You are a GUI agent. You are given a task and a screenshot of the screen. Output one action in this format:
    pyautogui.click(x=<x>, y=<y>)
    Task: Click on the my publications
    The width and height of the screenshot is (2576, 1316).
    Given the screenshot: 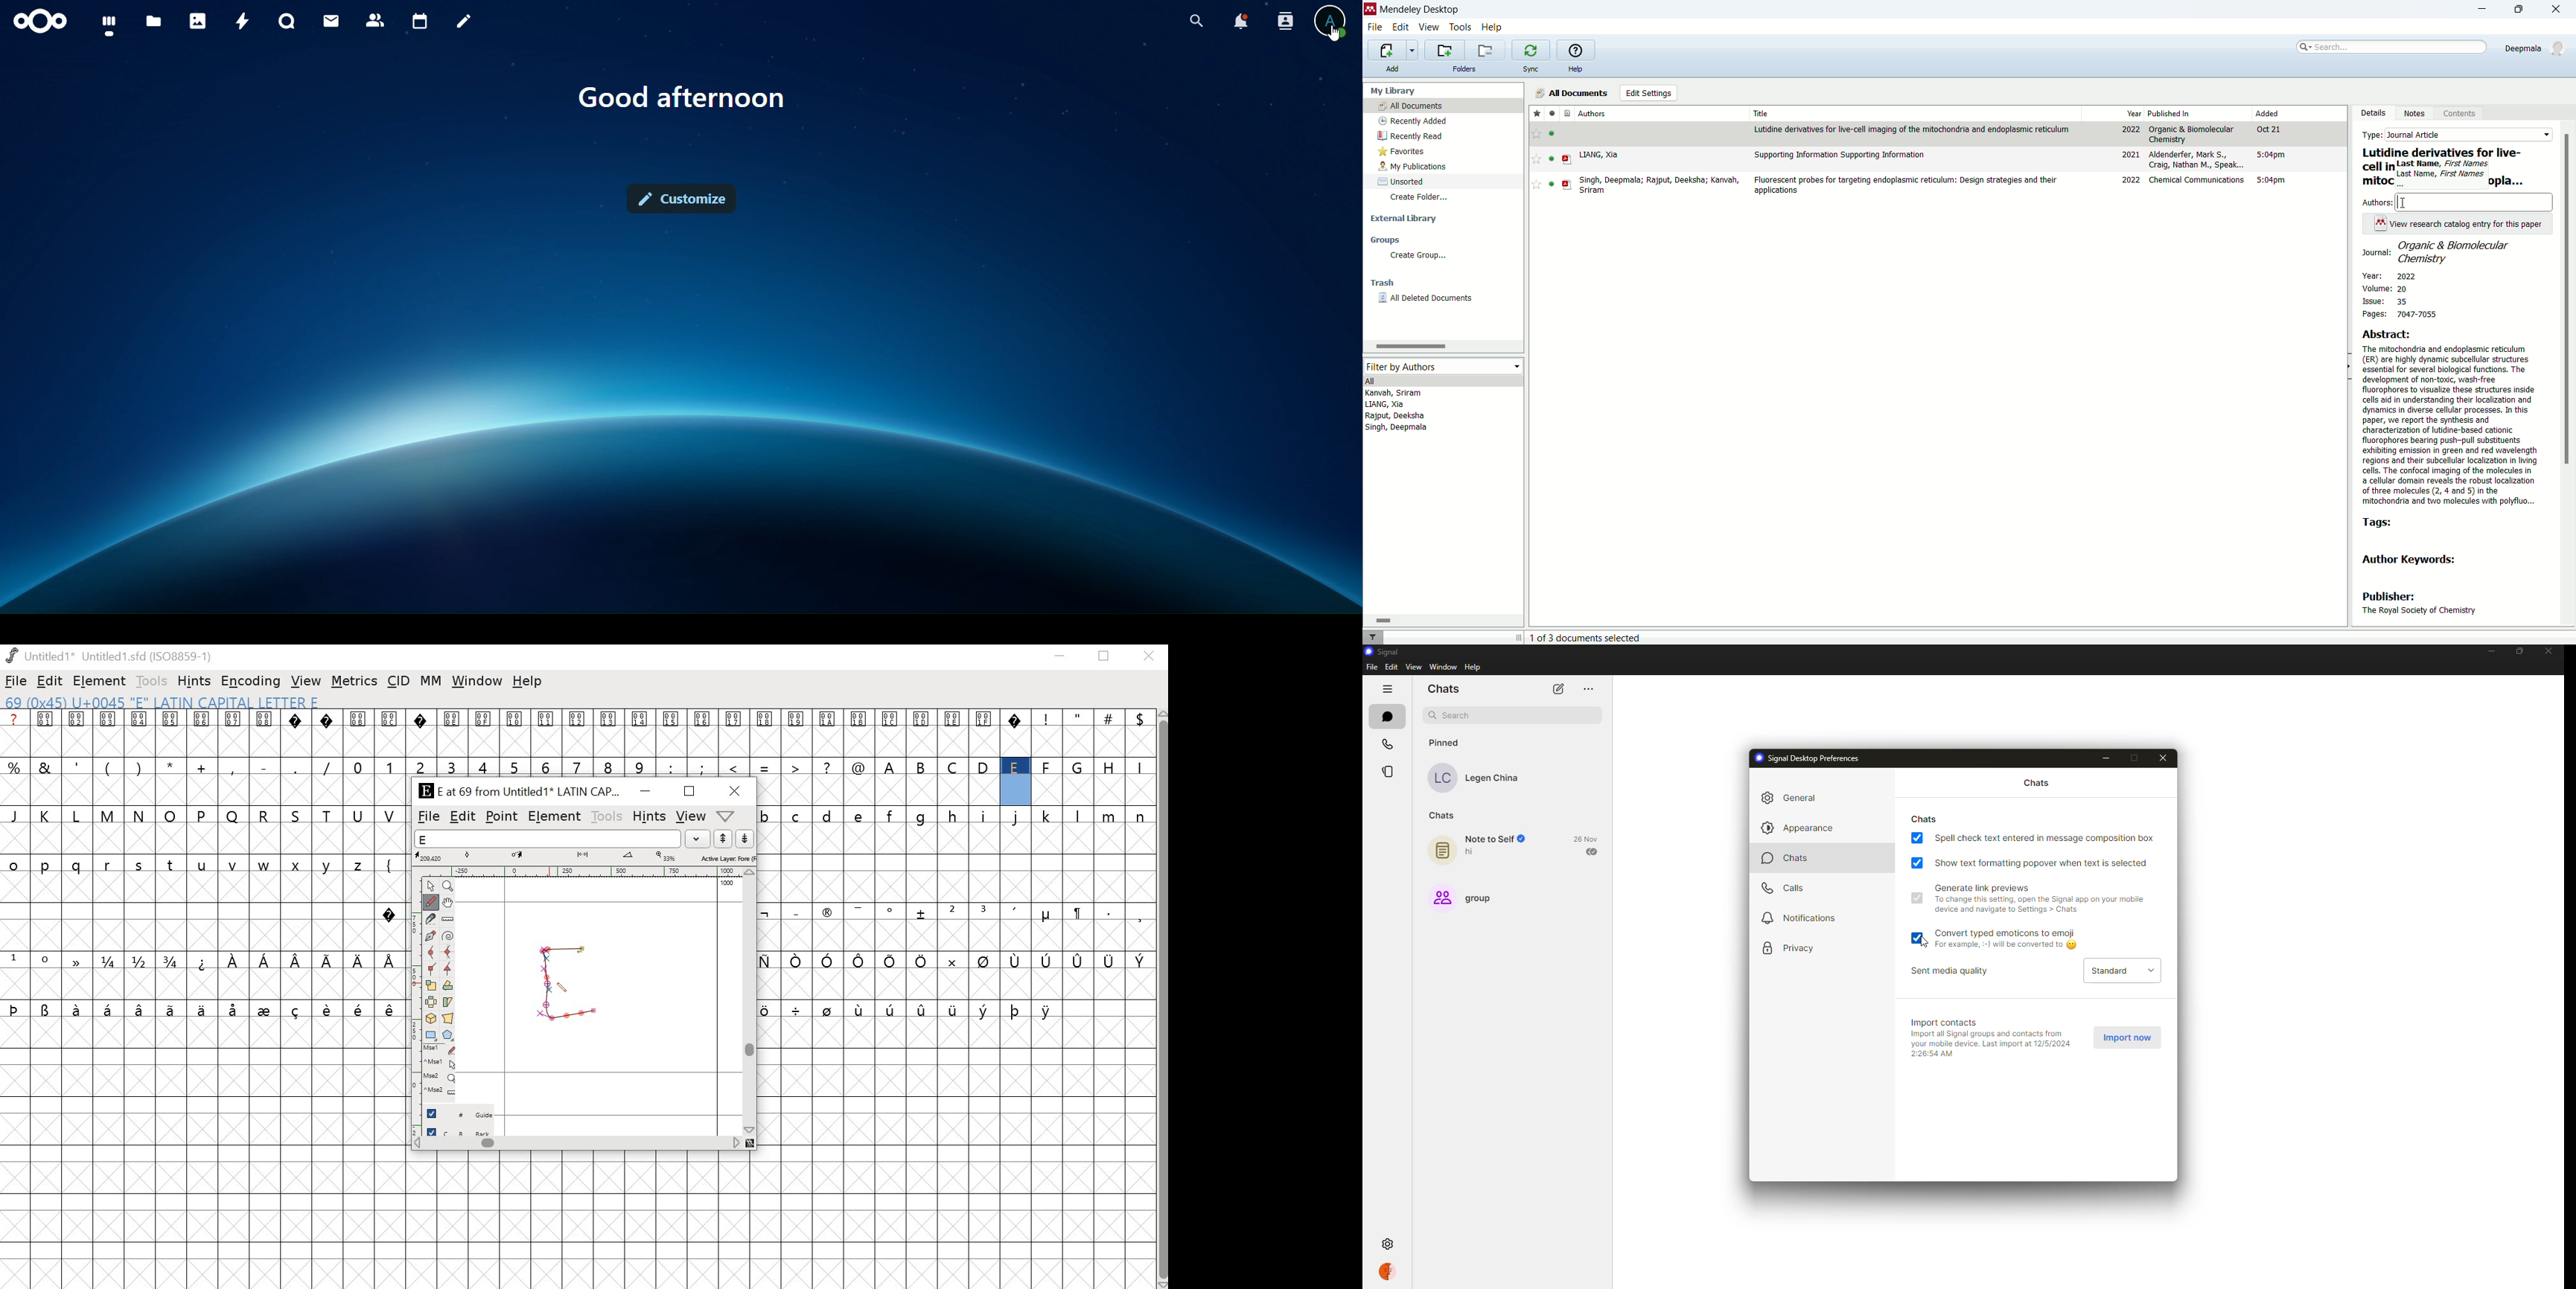 What is the action you would take?
    pyautogui.click(x=1412, y=167)
    